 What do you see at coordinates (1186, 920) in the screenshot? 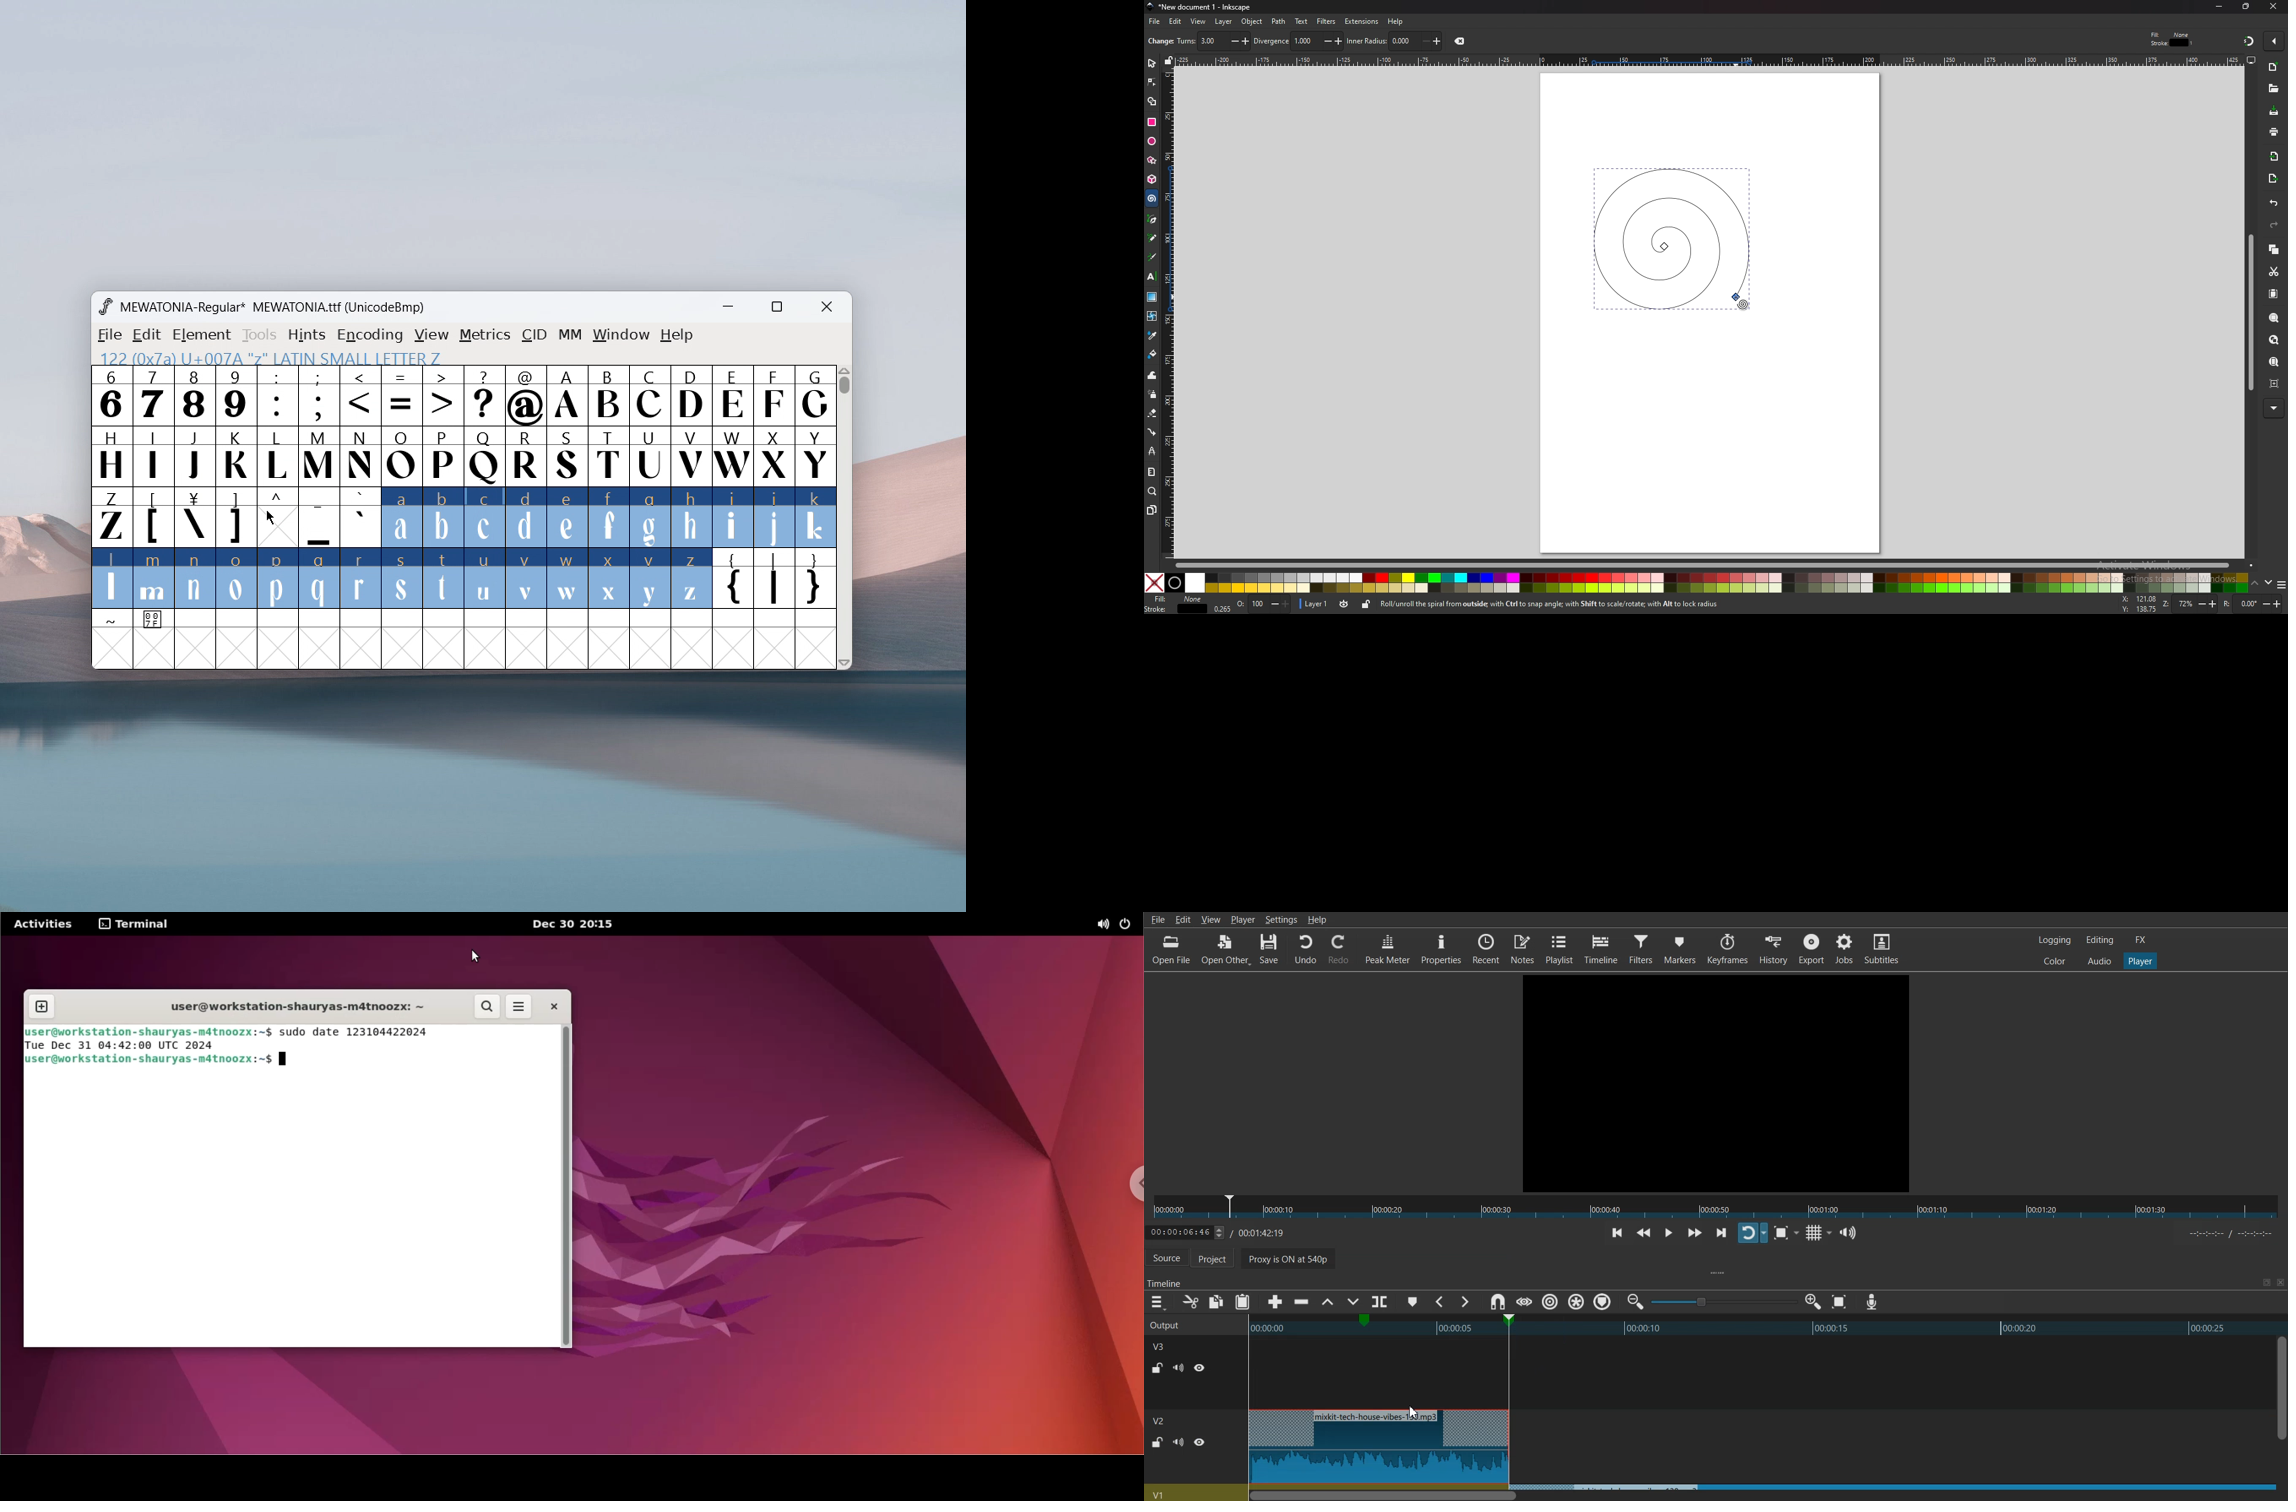
I see `Edit` at bounding box center [1186, 920].